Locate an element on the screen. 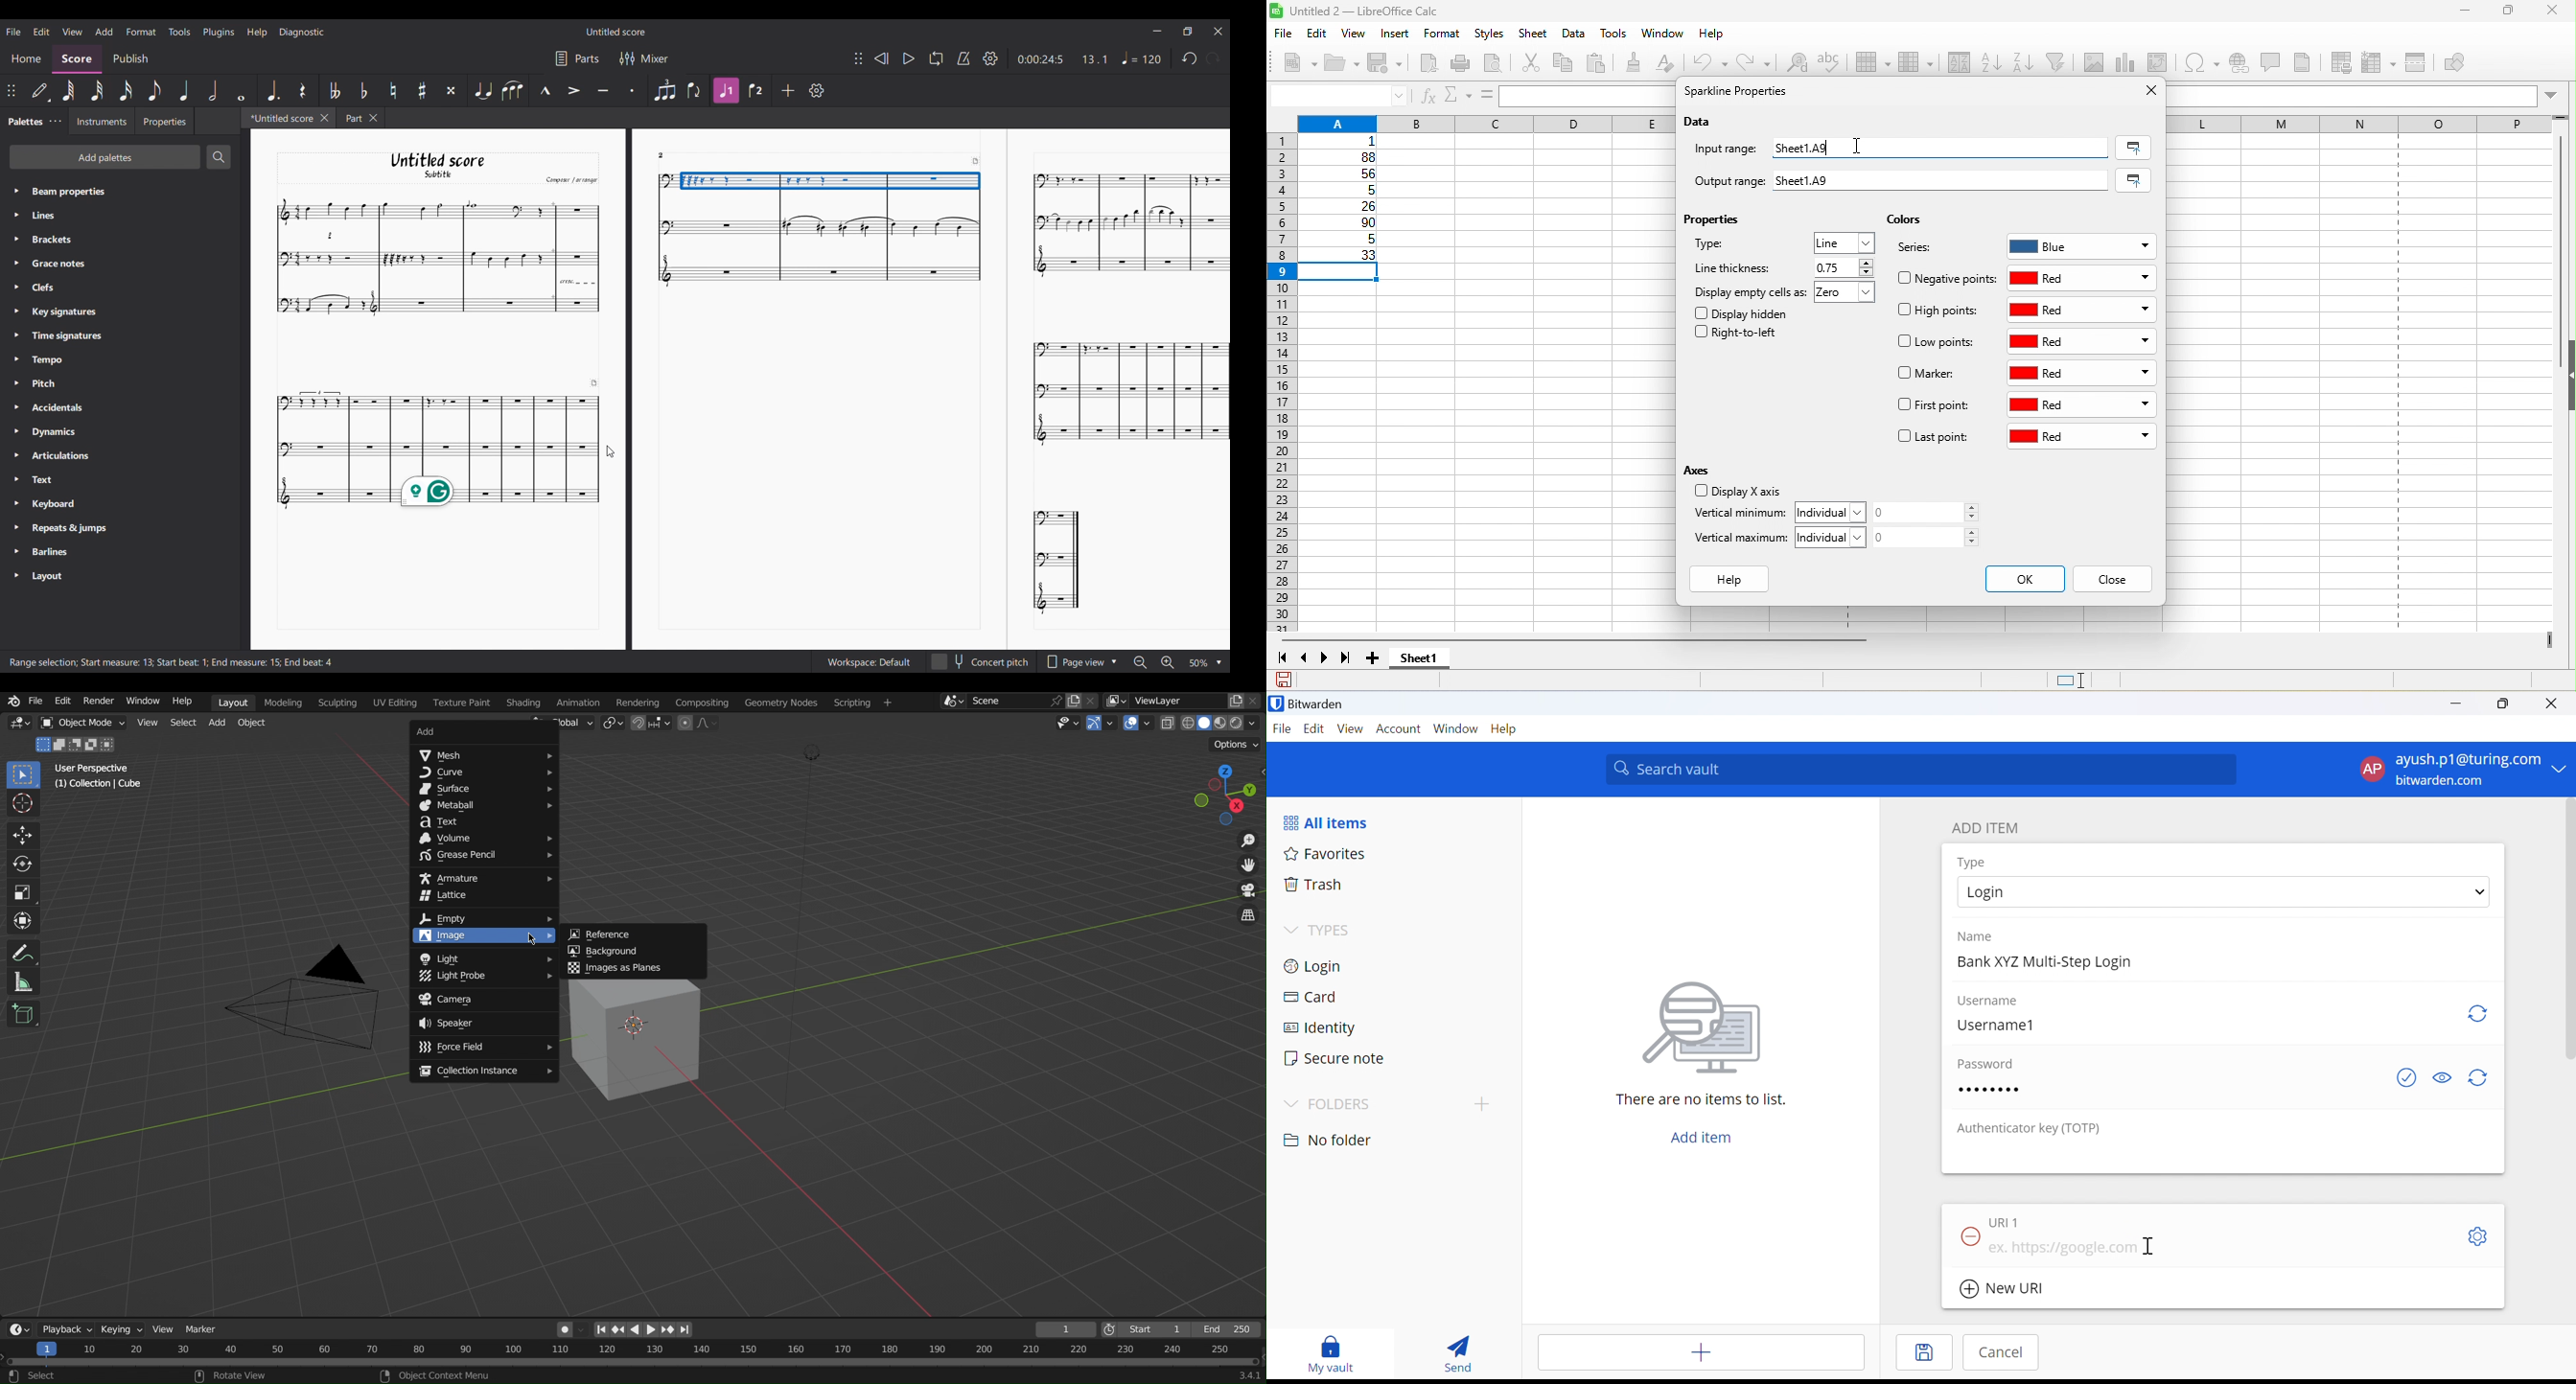 The height and width of the screenshot is (1400, 2576). » Grace notes is located at coordinates (55, 264).